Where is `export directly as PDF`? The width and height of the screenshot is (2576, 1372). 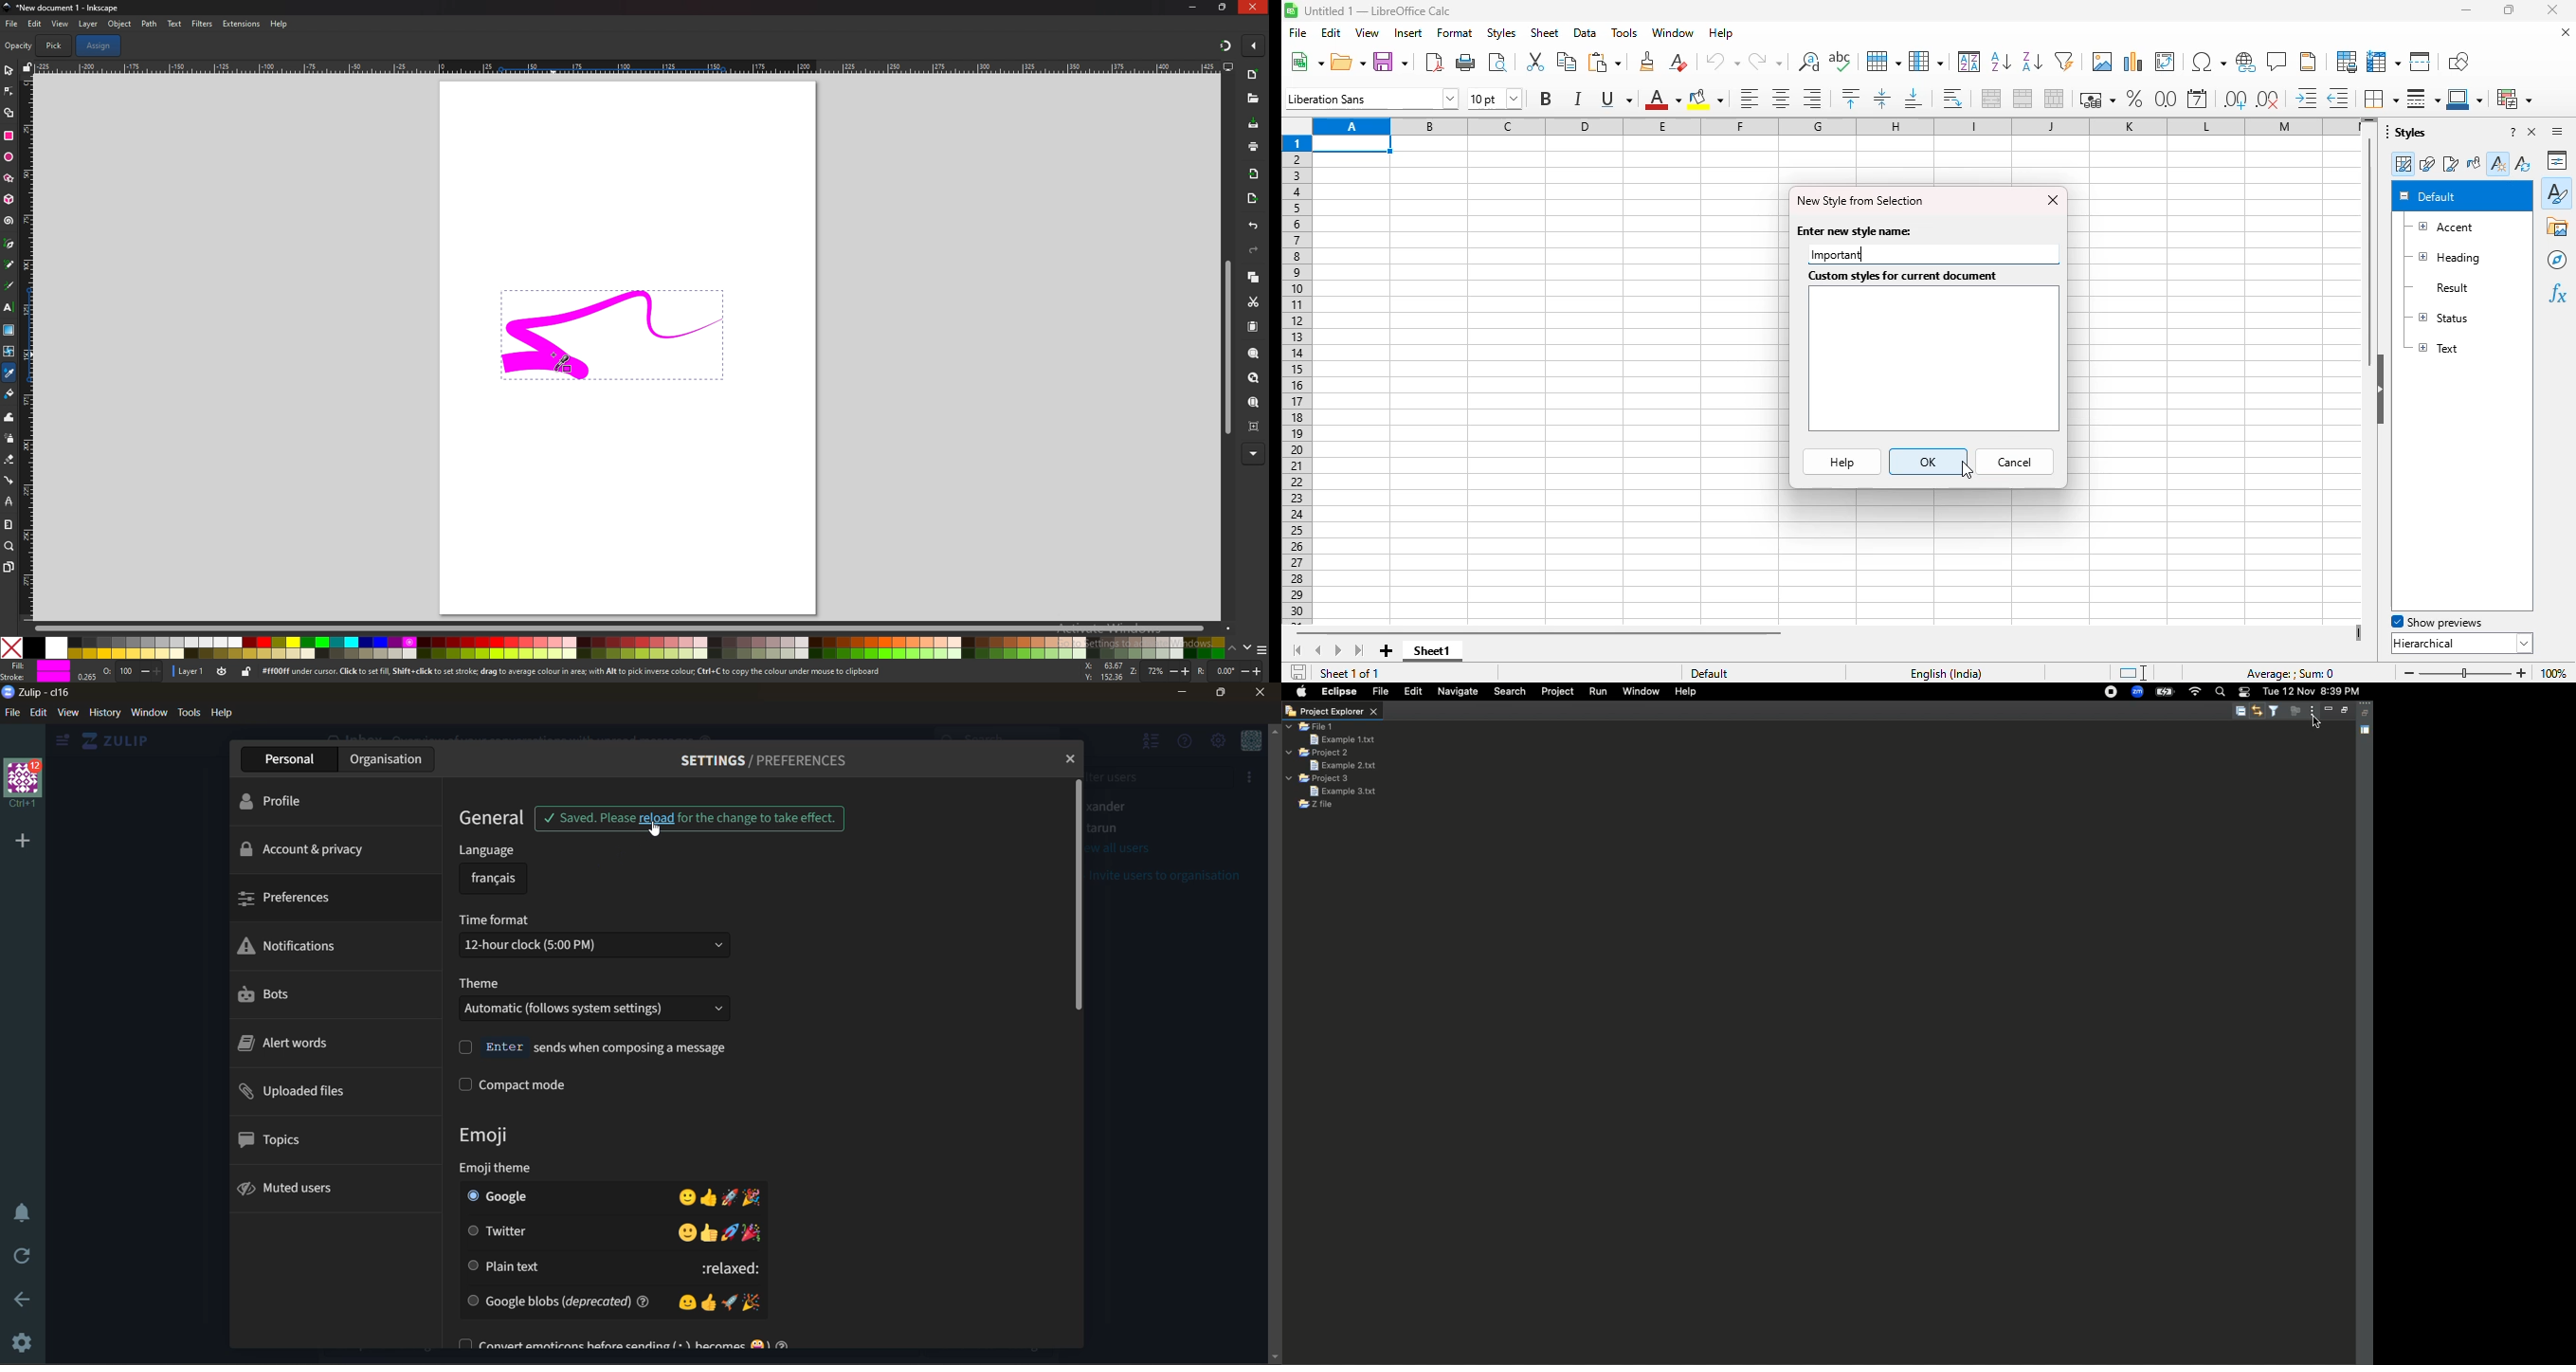 export directly as PDF is located at coordinates (1435, 62).